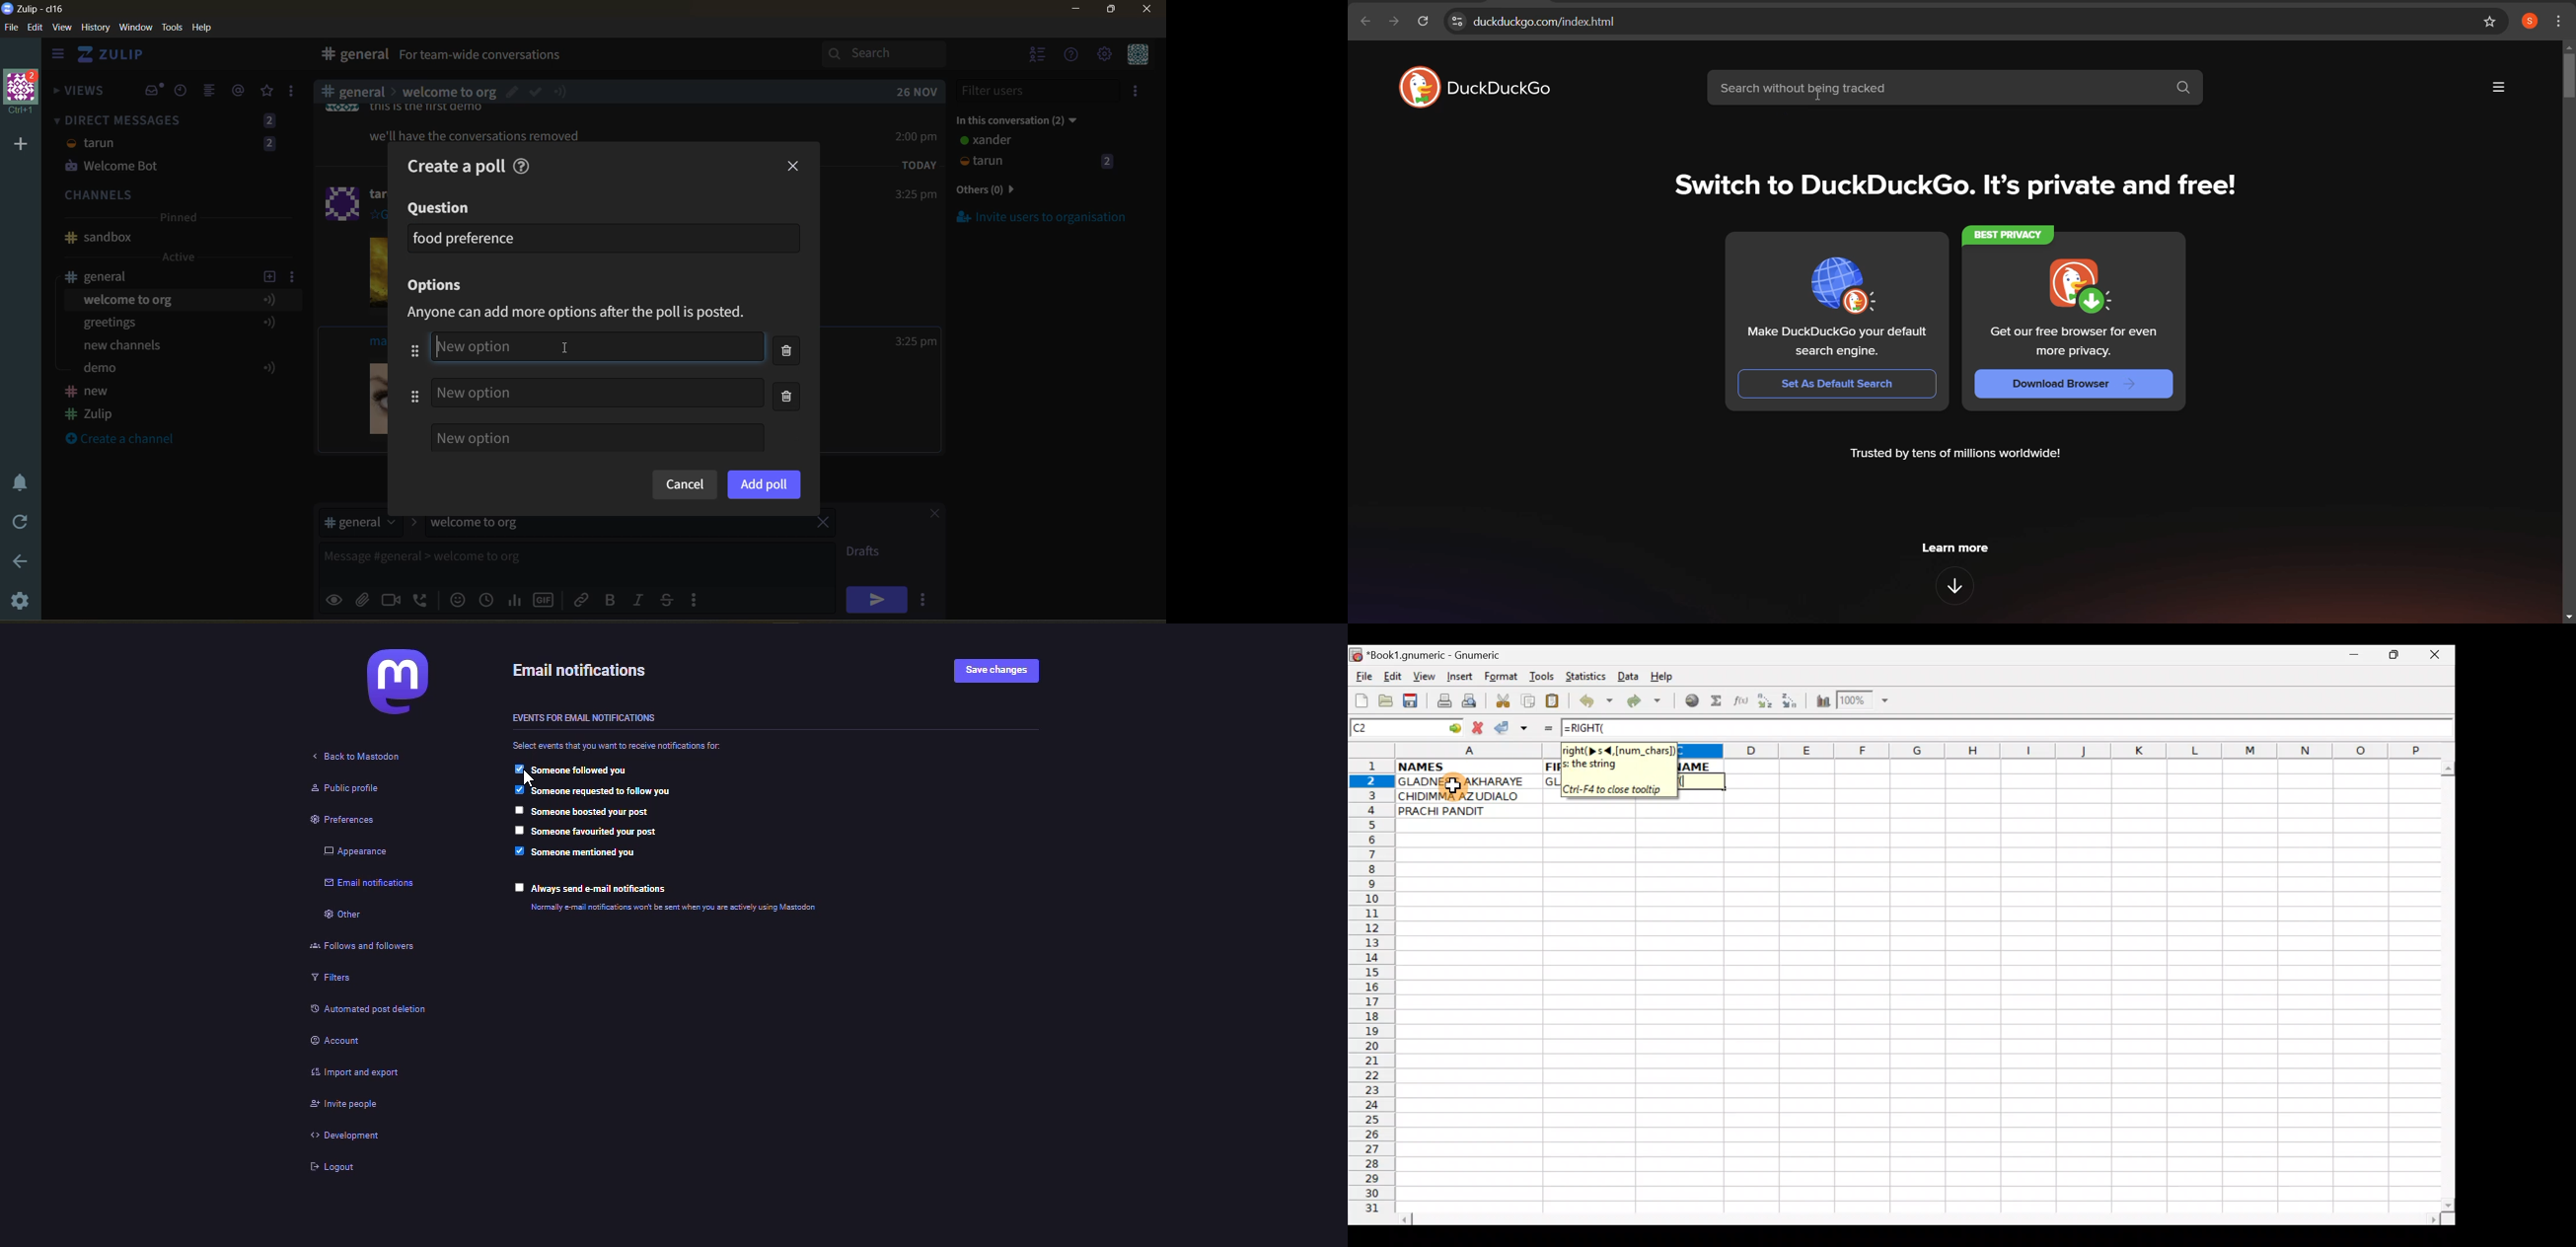 The height and width of the screenshot is (1260, 2576). I want to click on Minimize, so click(2352, 658).